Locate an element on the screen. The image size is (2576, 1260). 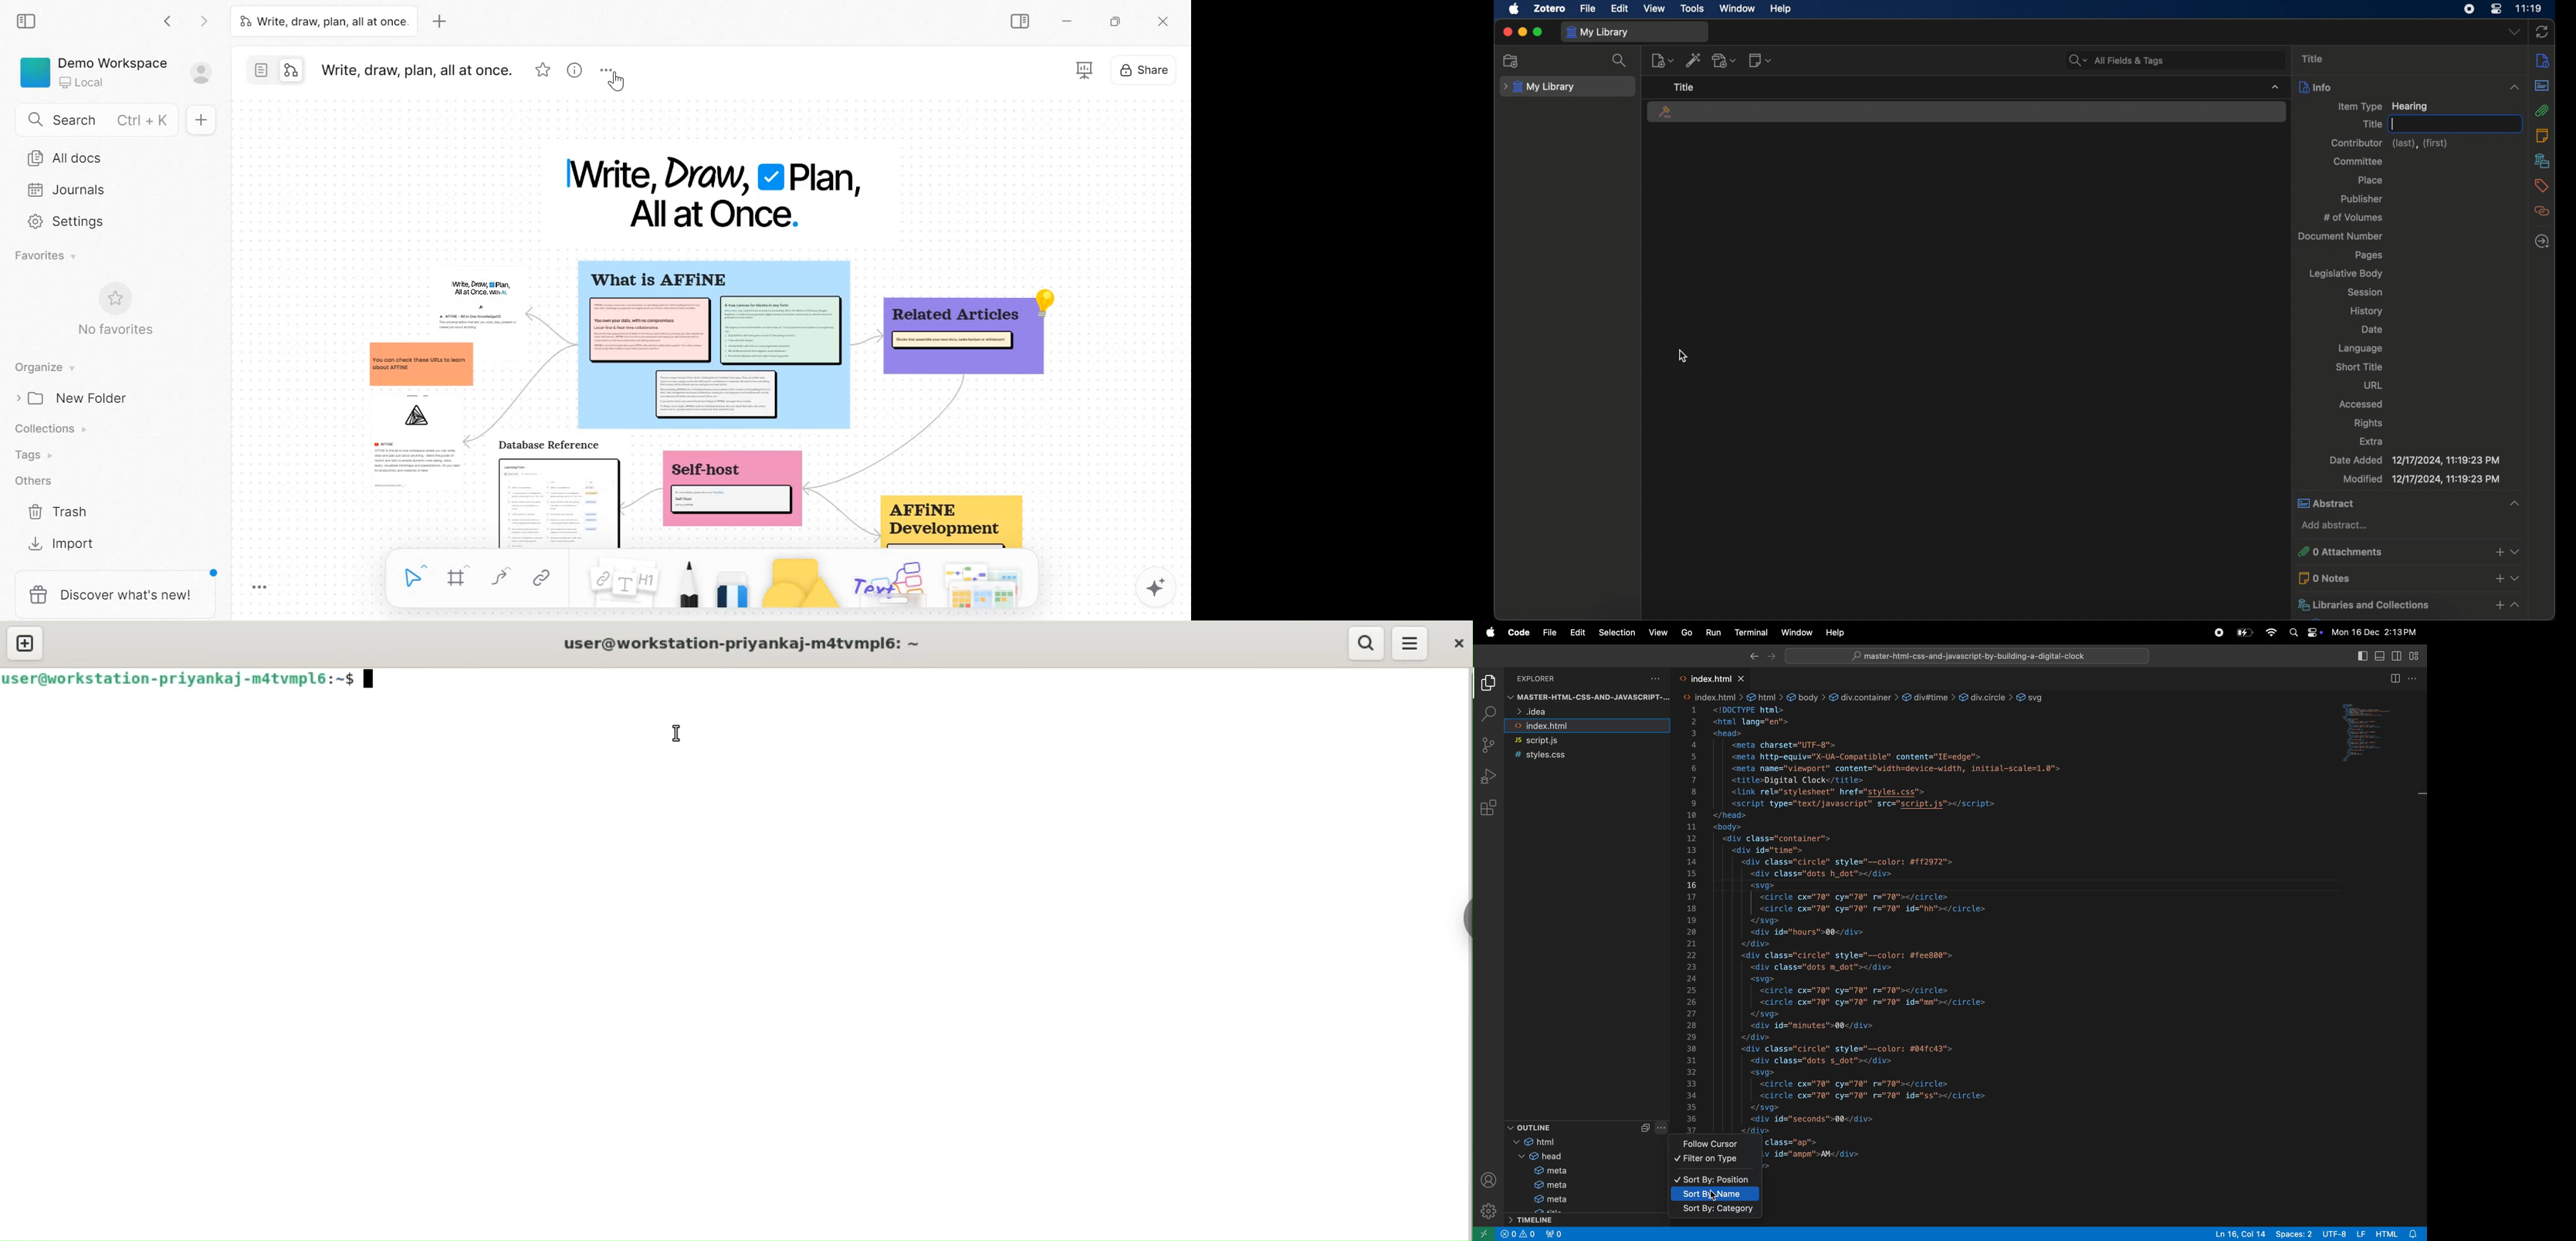
title is located at coordinates (2313, 58).